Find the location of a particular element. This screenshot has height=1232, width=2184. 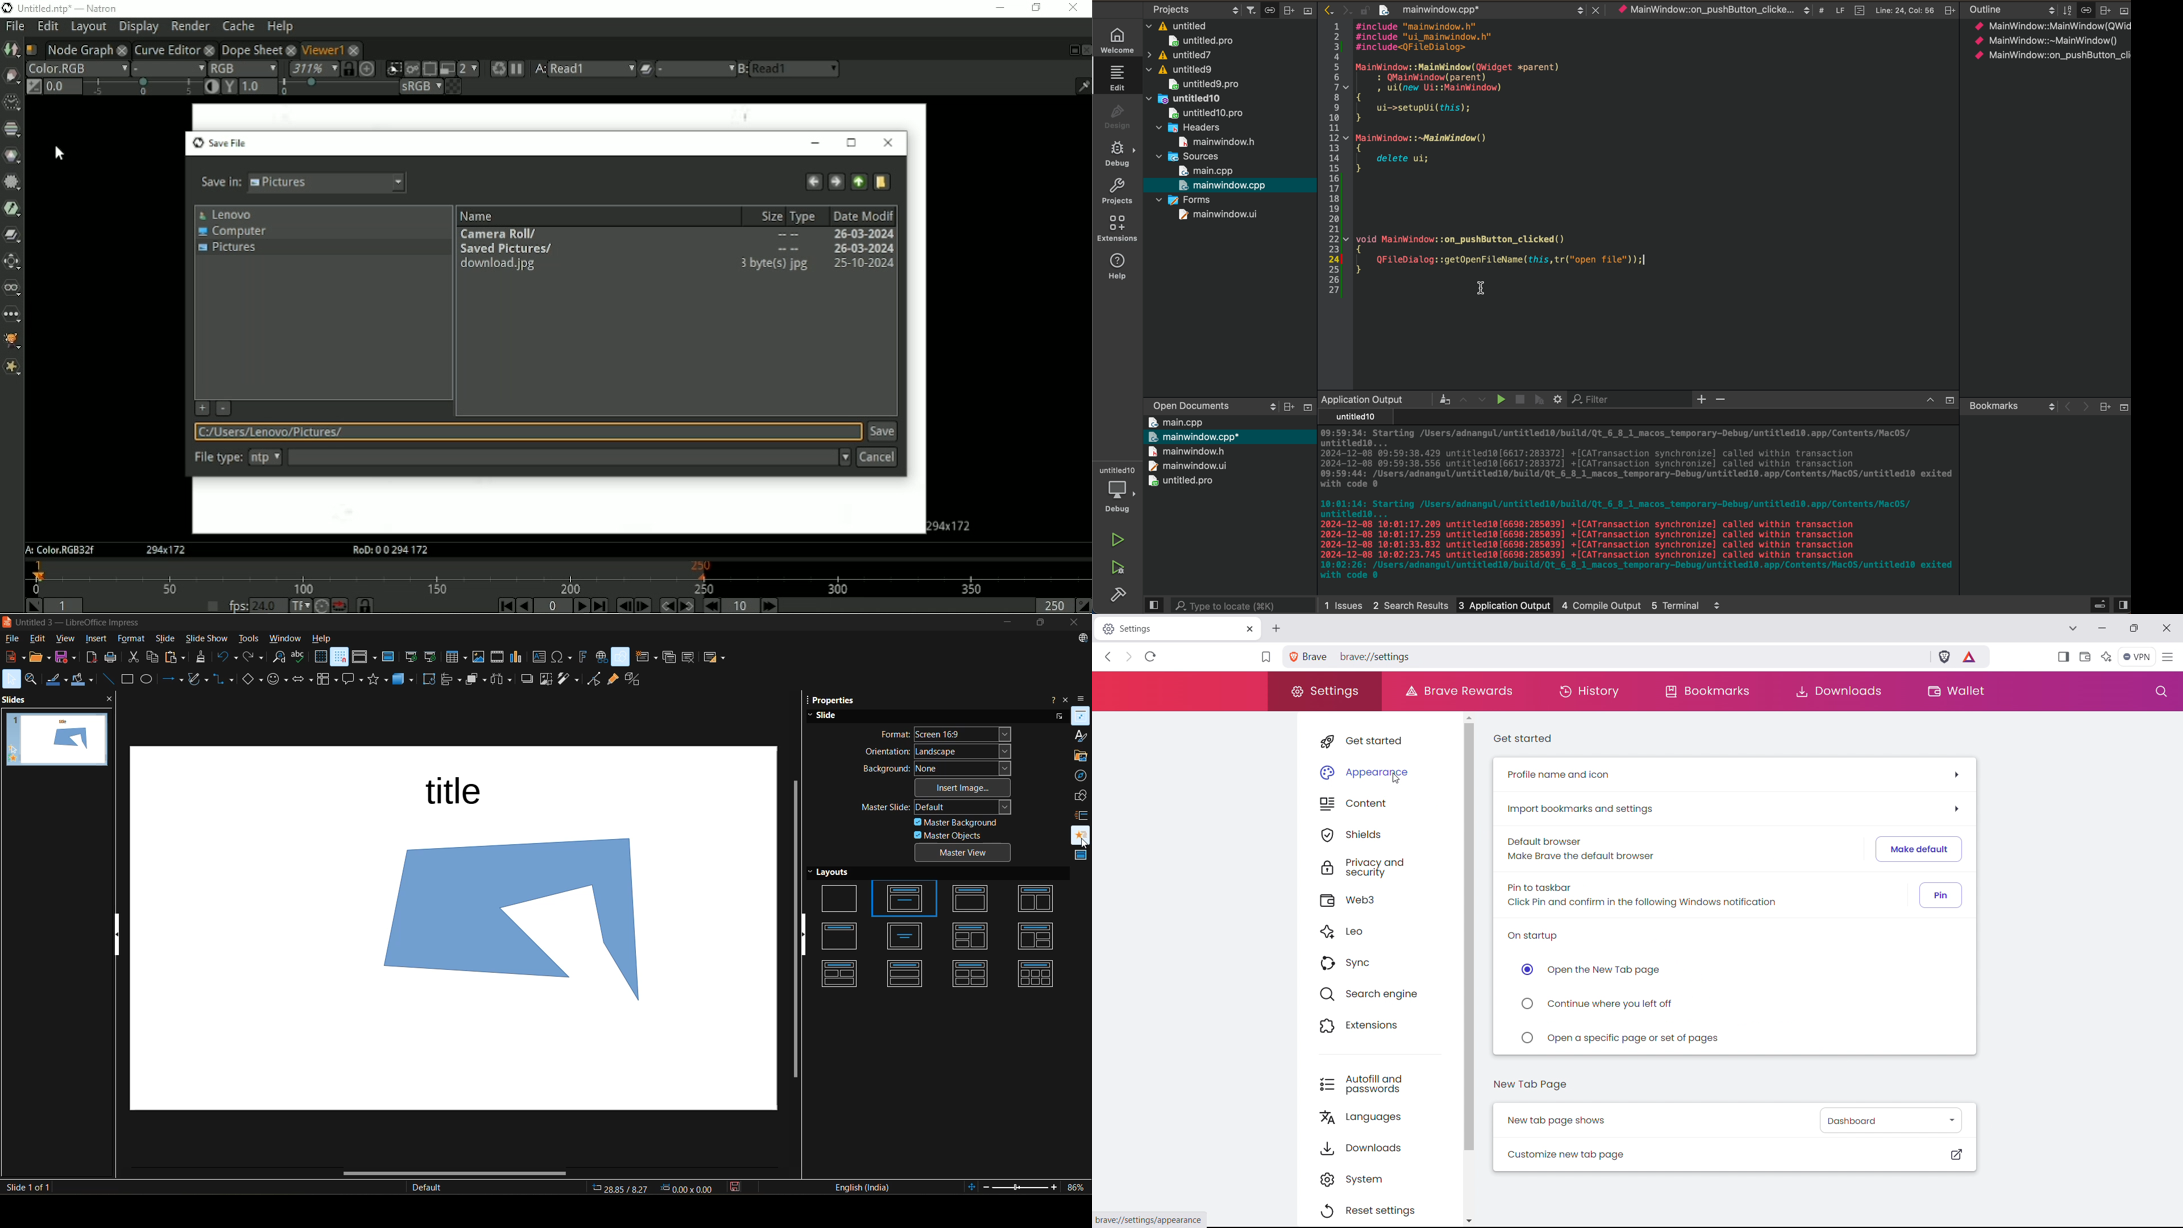

close sidebar deck is located at coordinates (1068, 698).